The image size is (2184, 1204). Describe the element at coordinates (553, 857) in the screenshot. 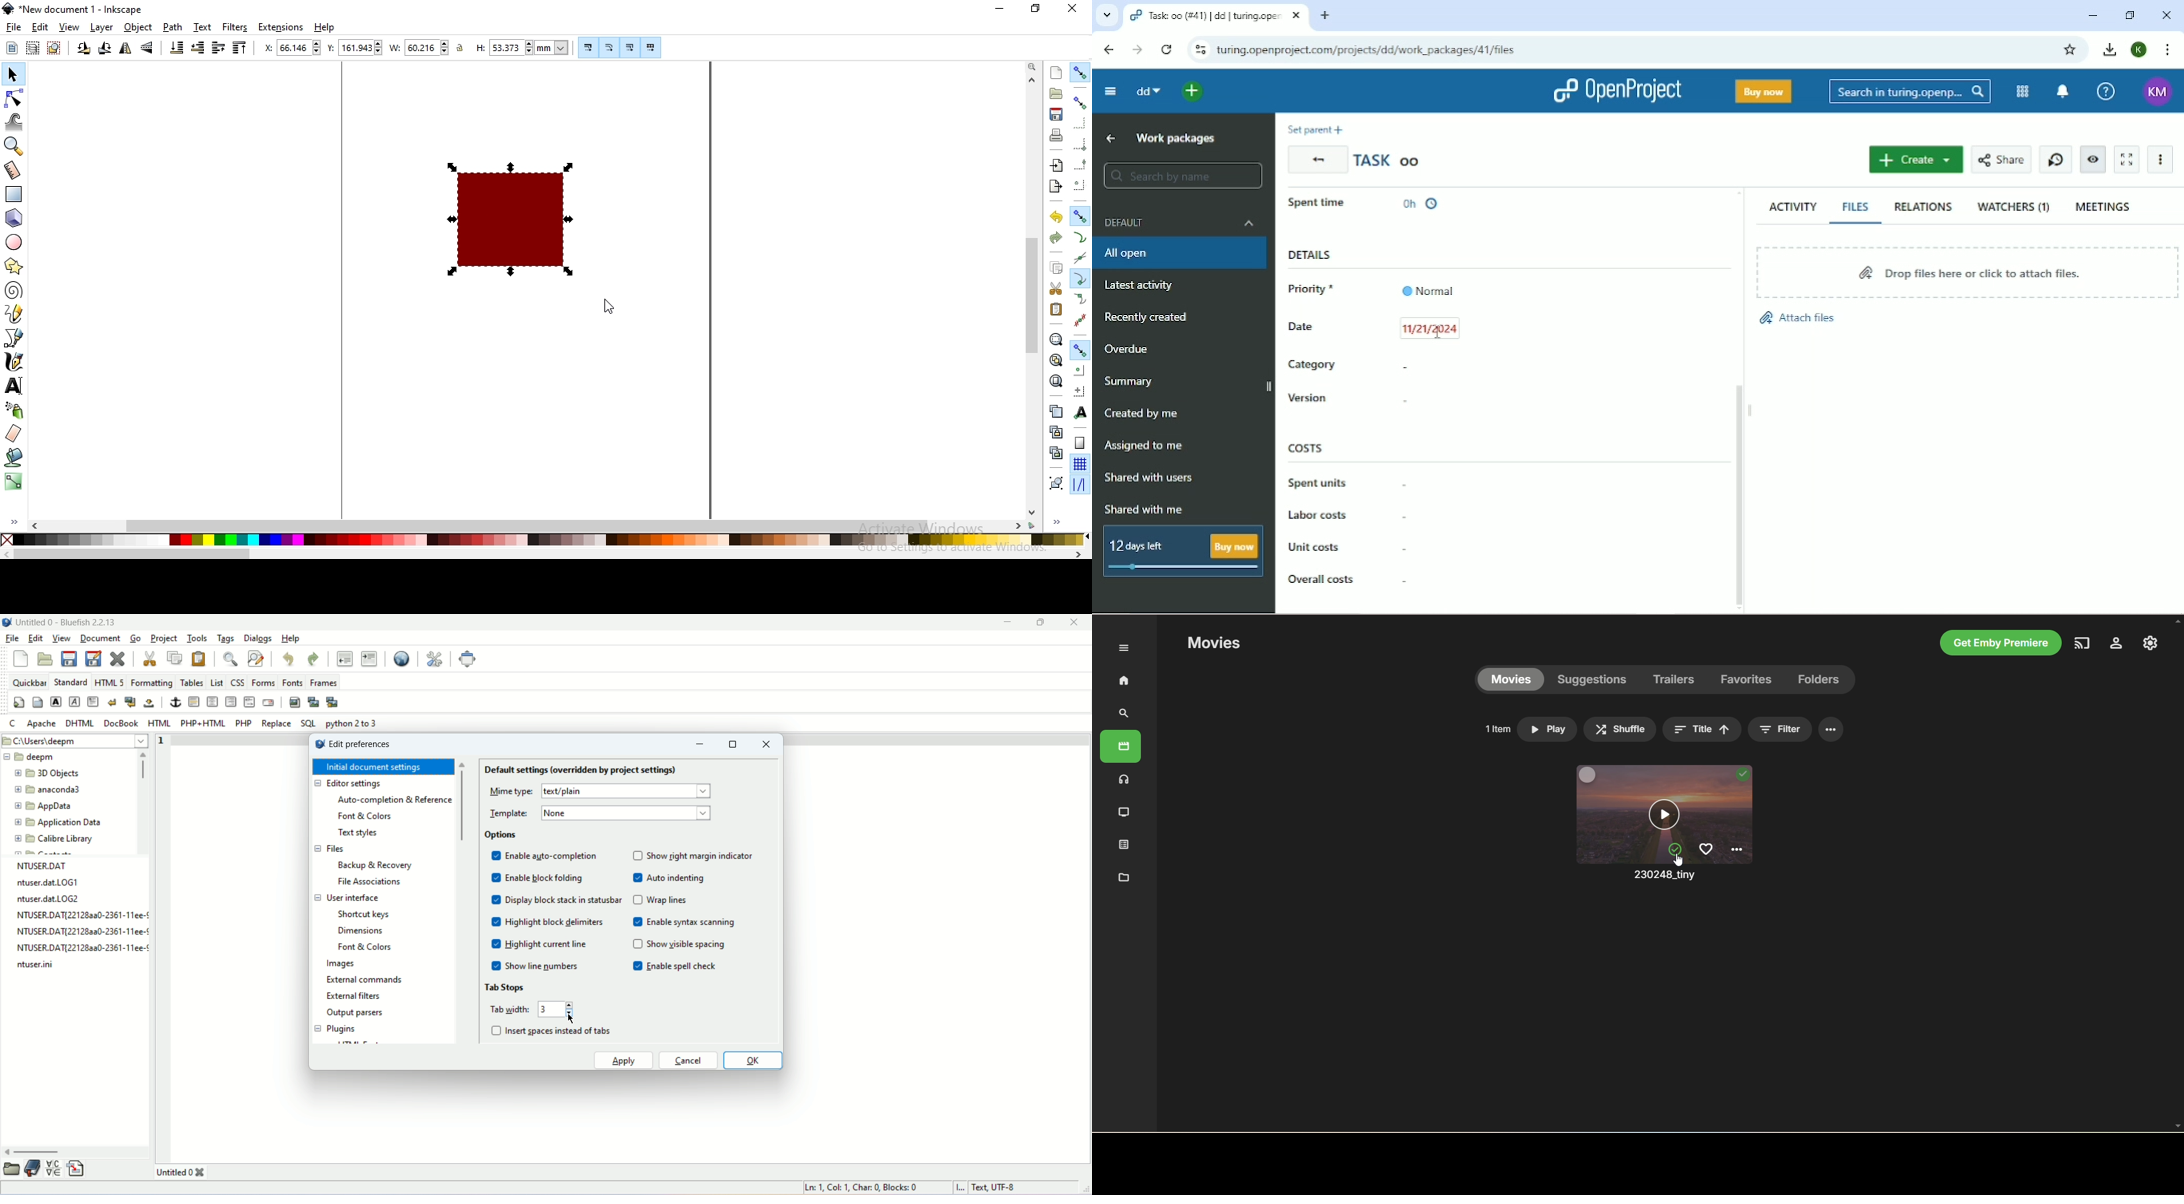

I see `enable auto-completion` at that location.